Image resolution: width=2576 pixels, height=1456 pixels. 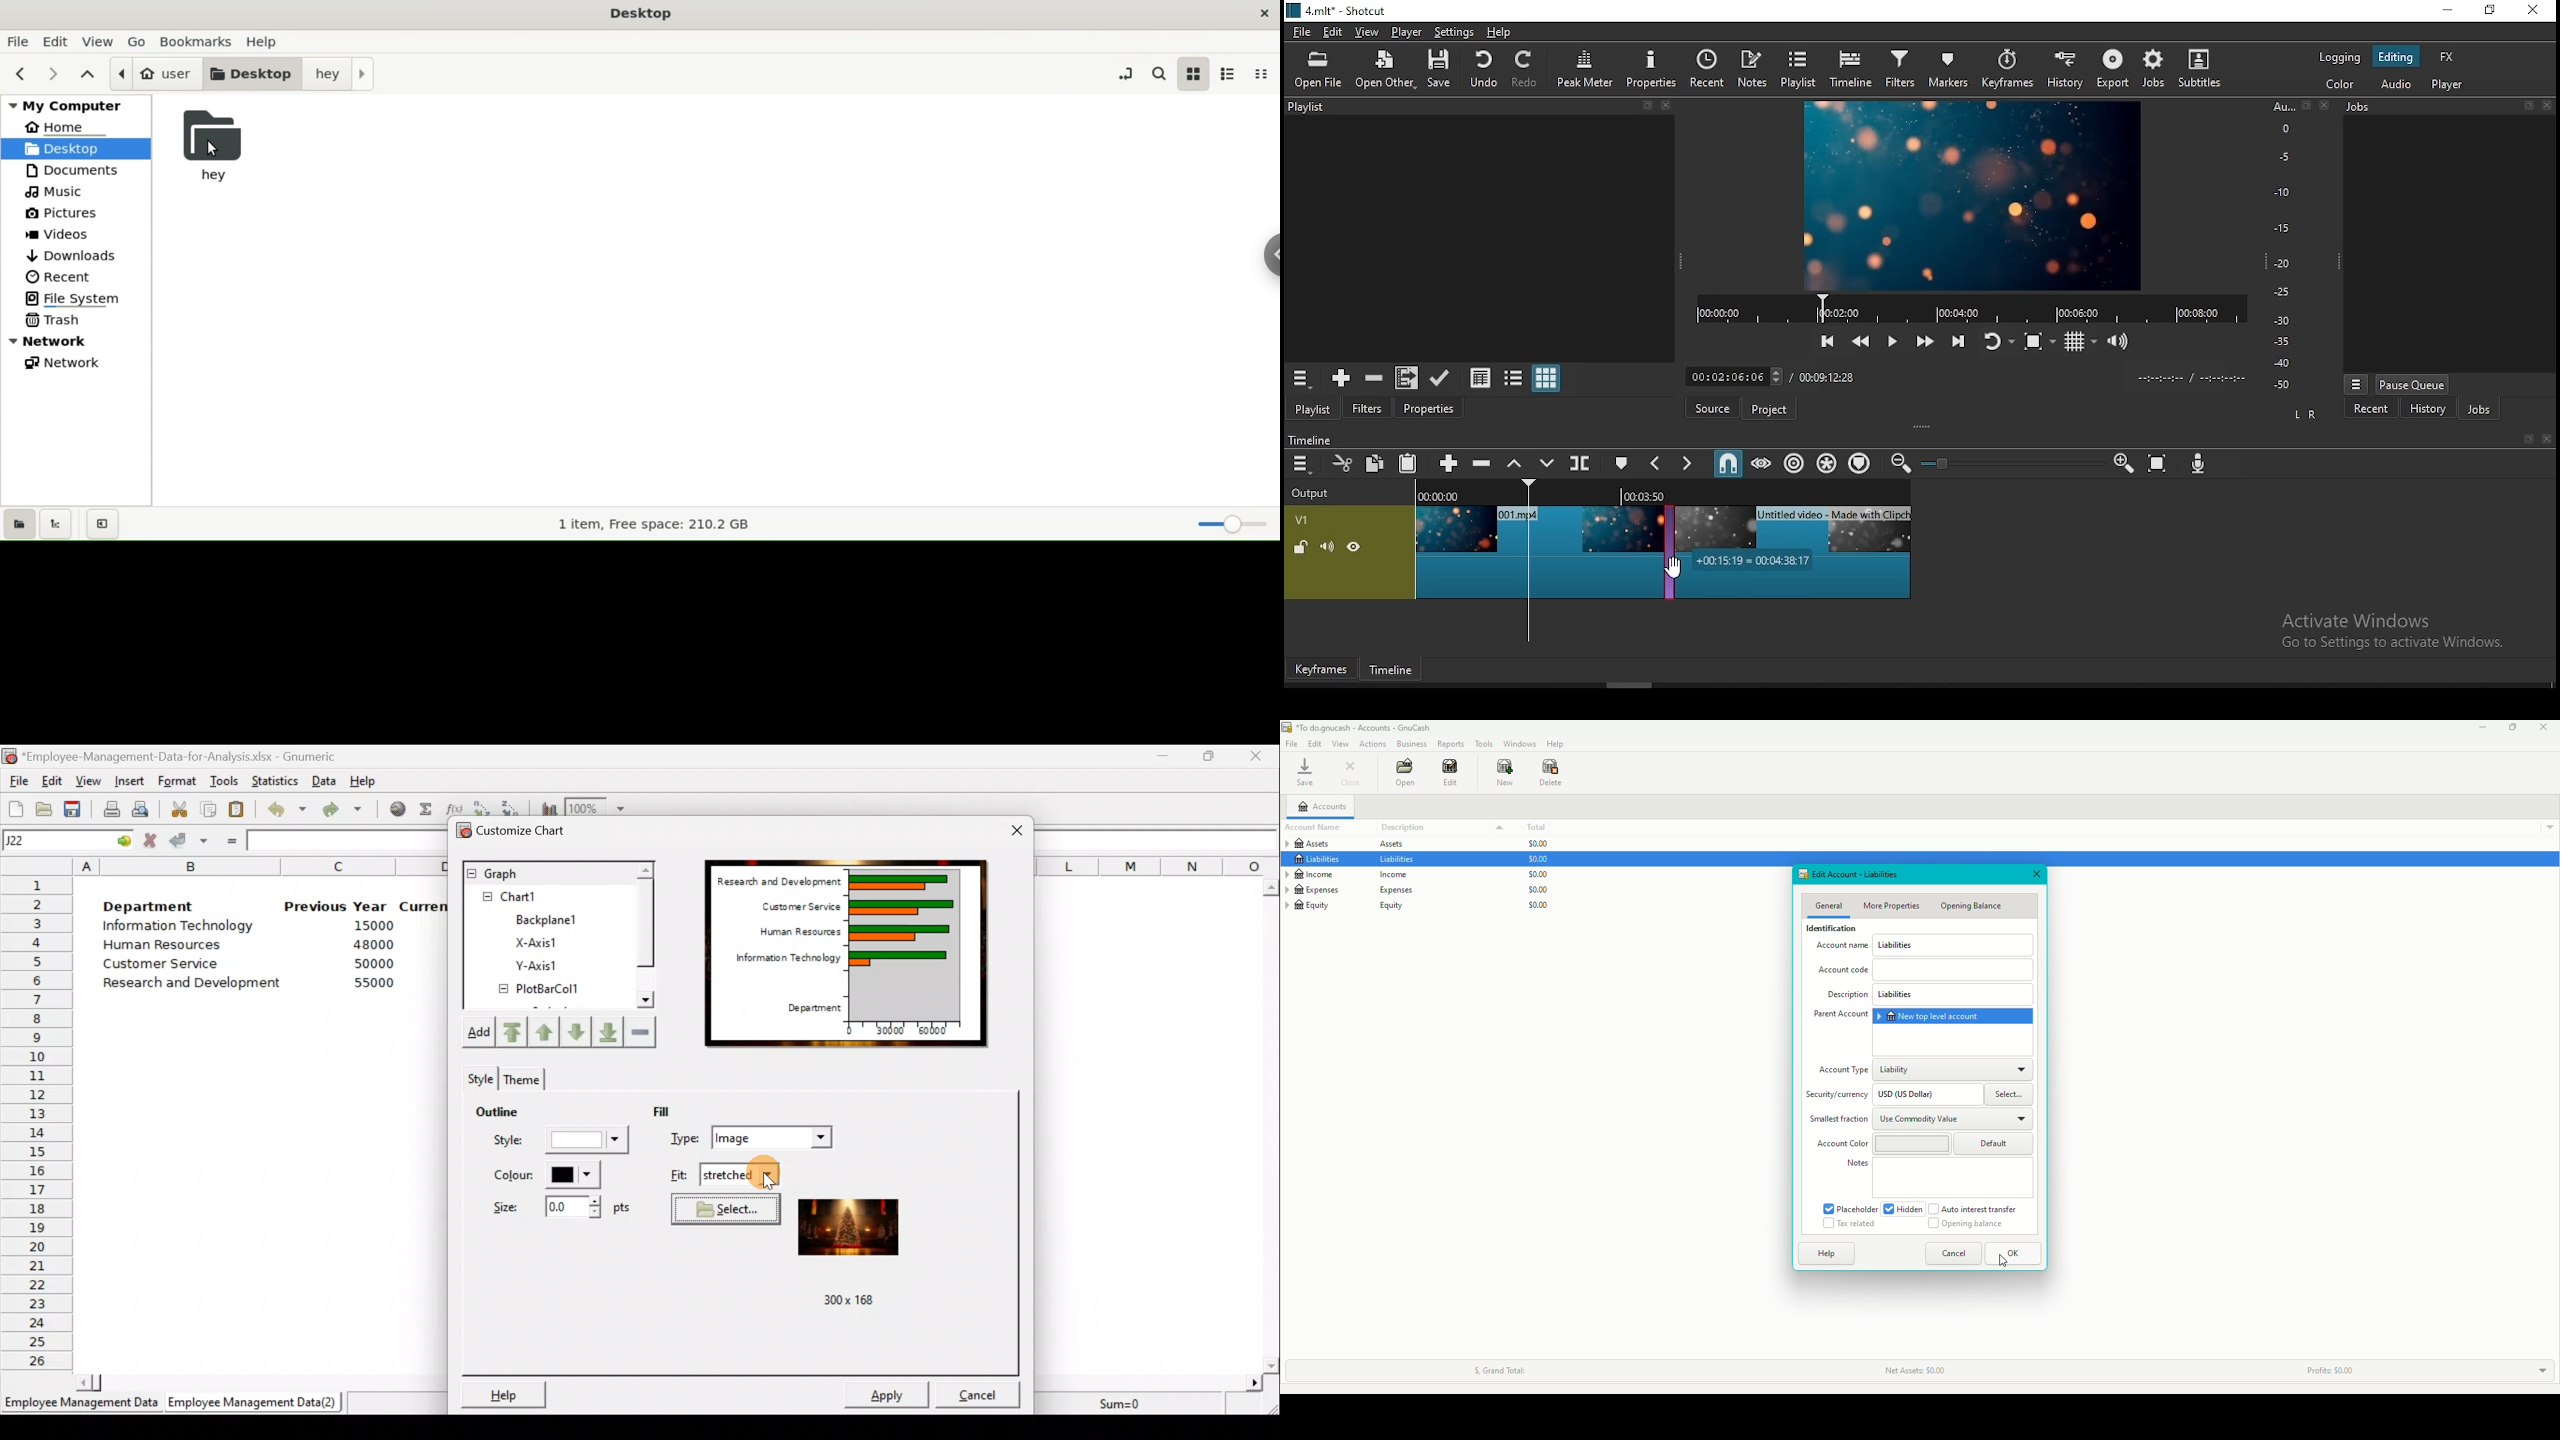 I want to click on skip to the previous point, so click(x=1826, y=340).